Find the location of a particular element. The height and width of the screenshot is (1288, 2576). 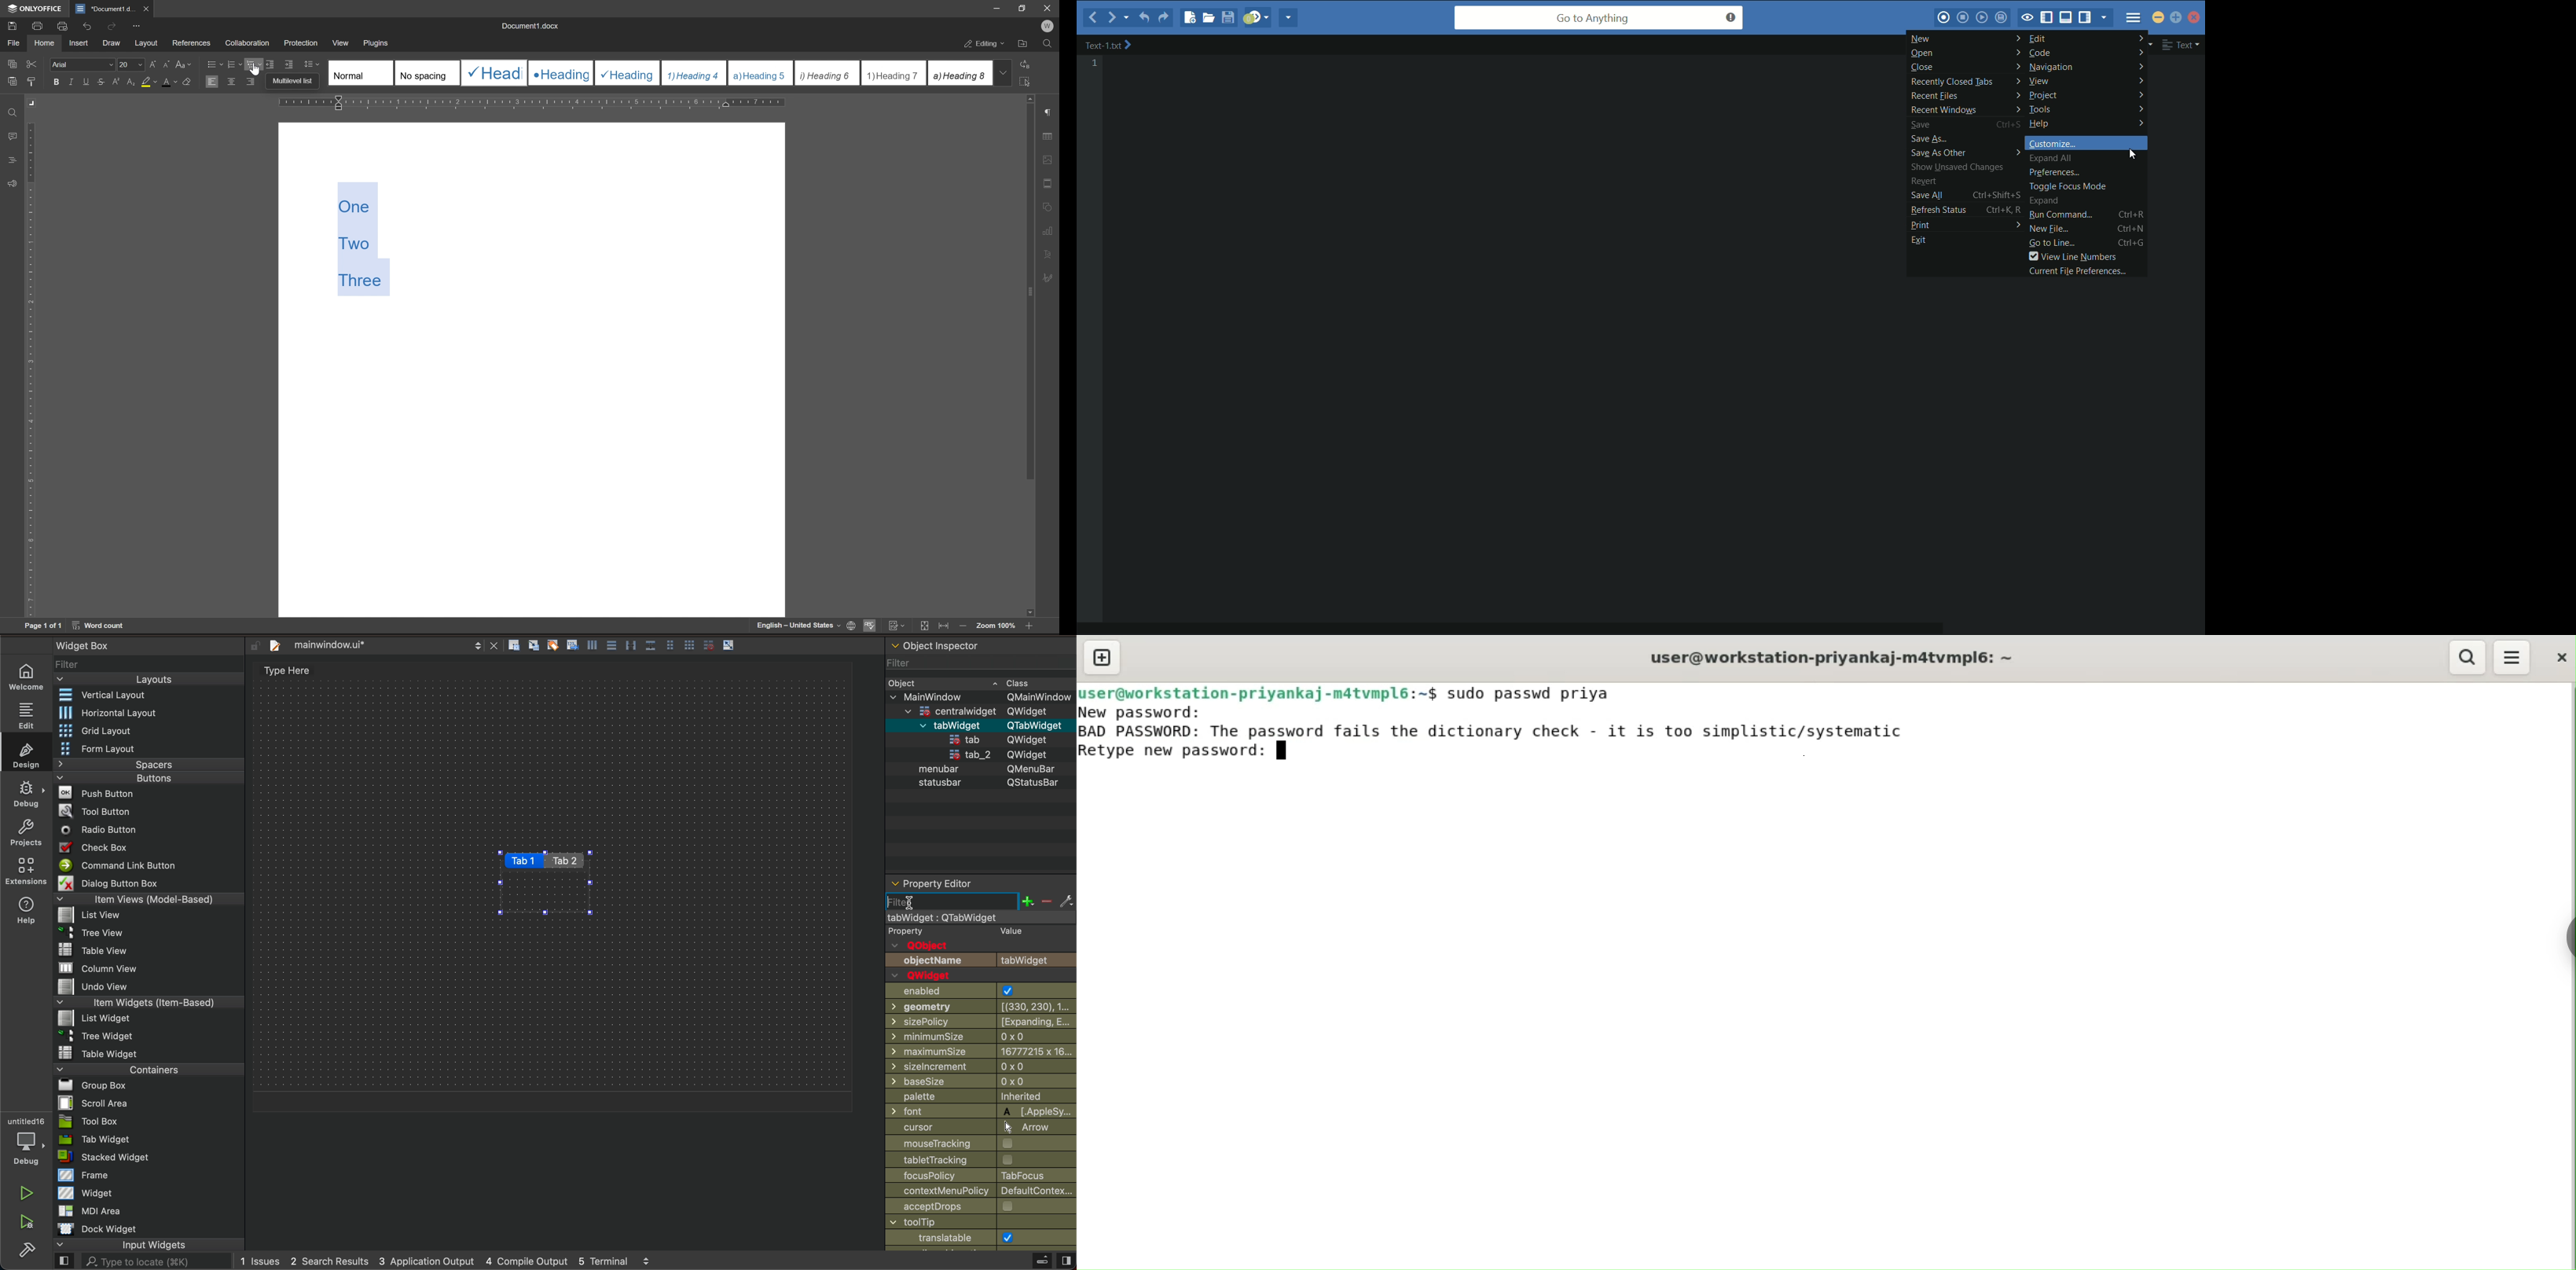

start typing is located at coordinates (955, 903).